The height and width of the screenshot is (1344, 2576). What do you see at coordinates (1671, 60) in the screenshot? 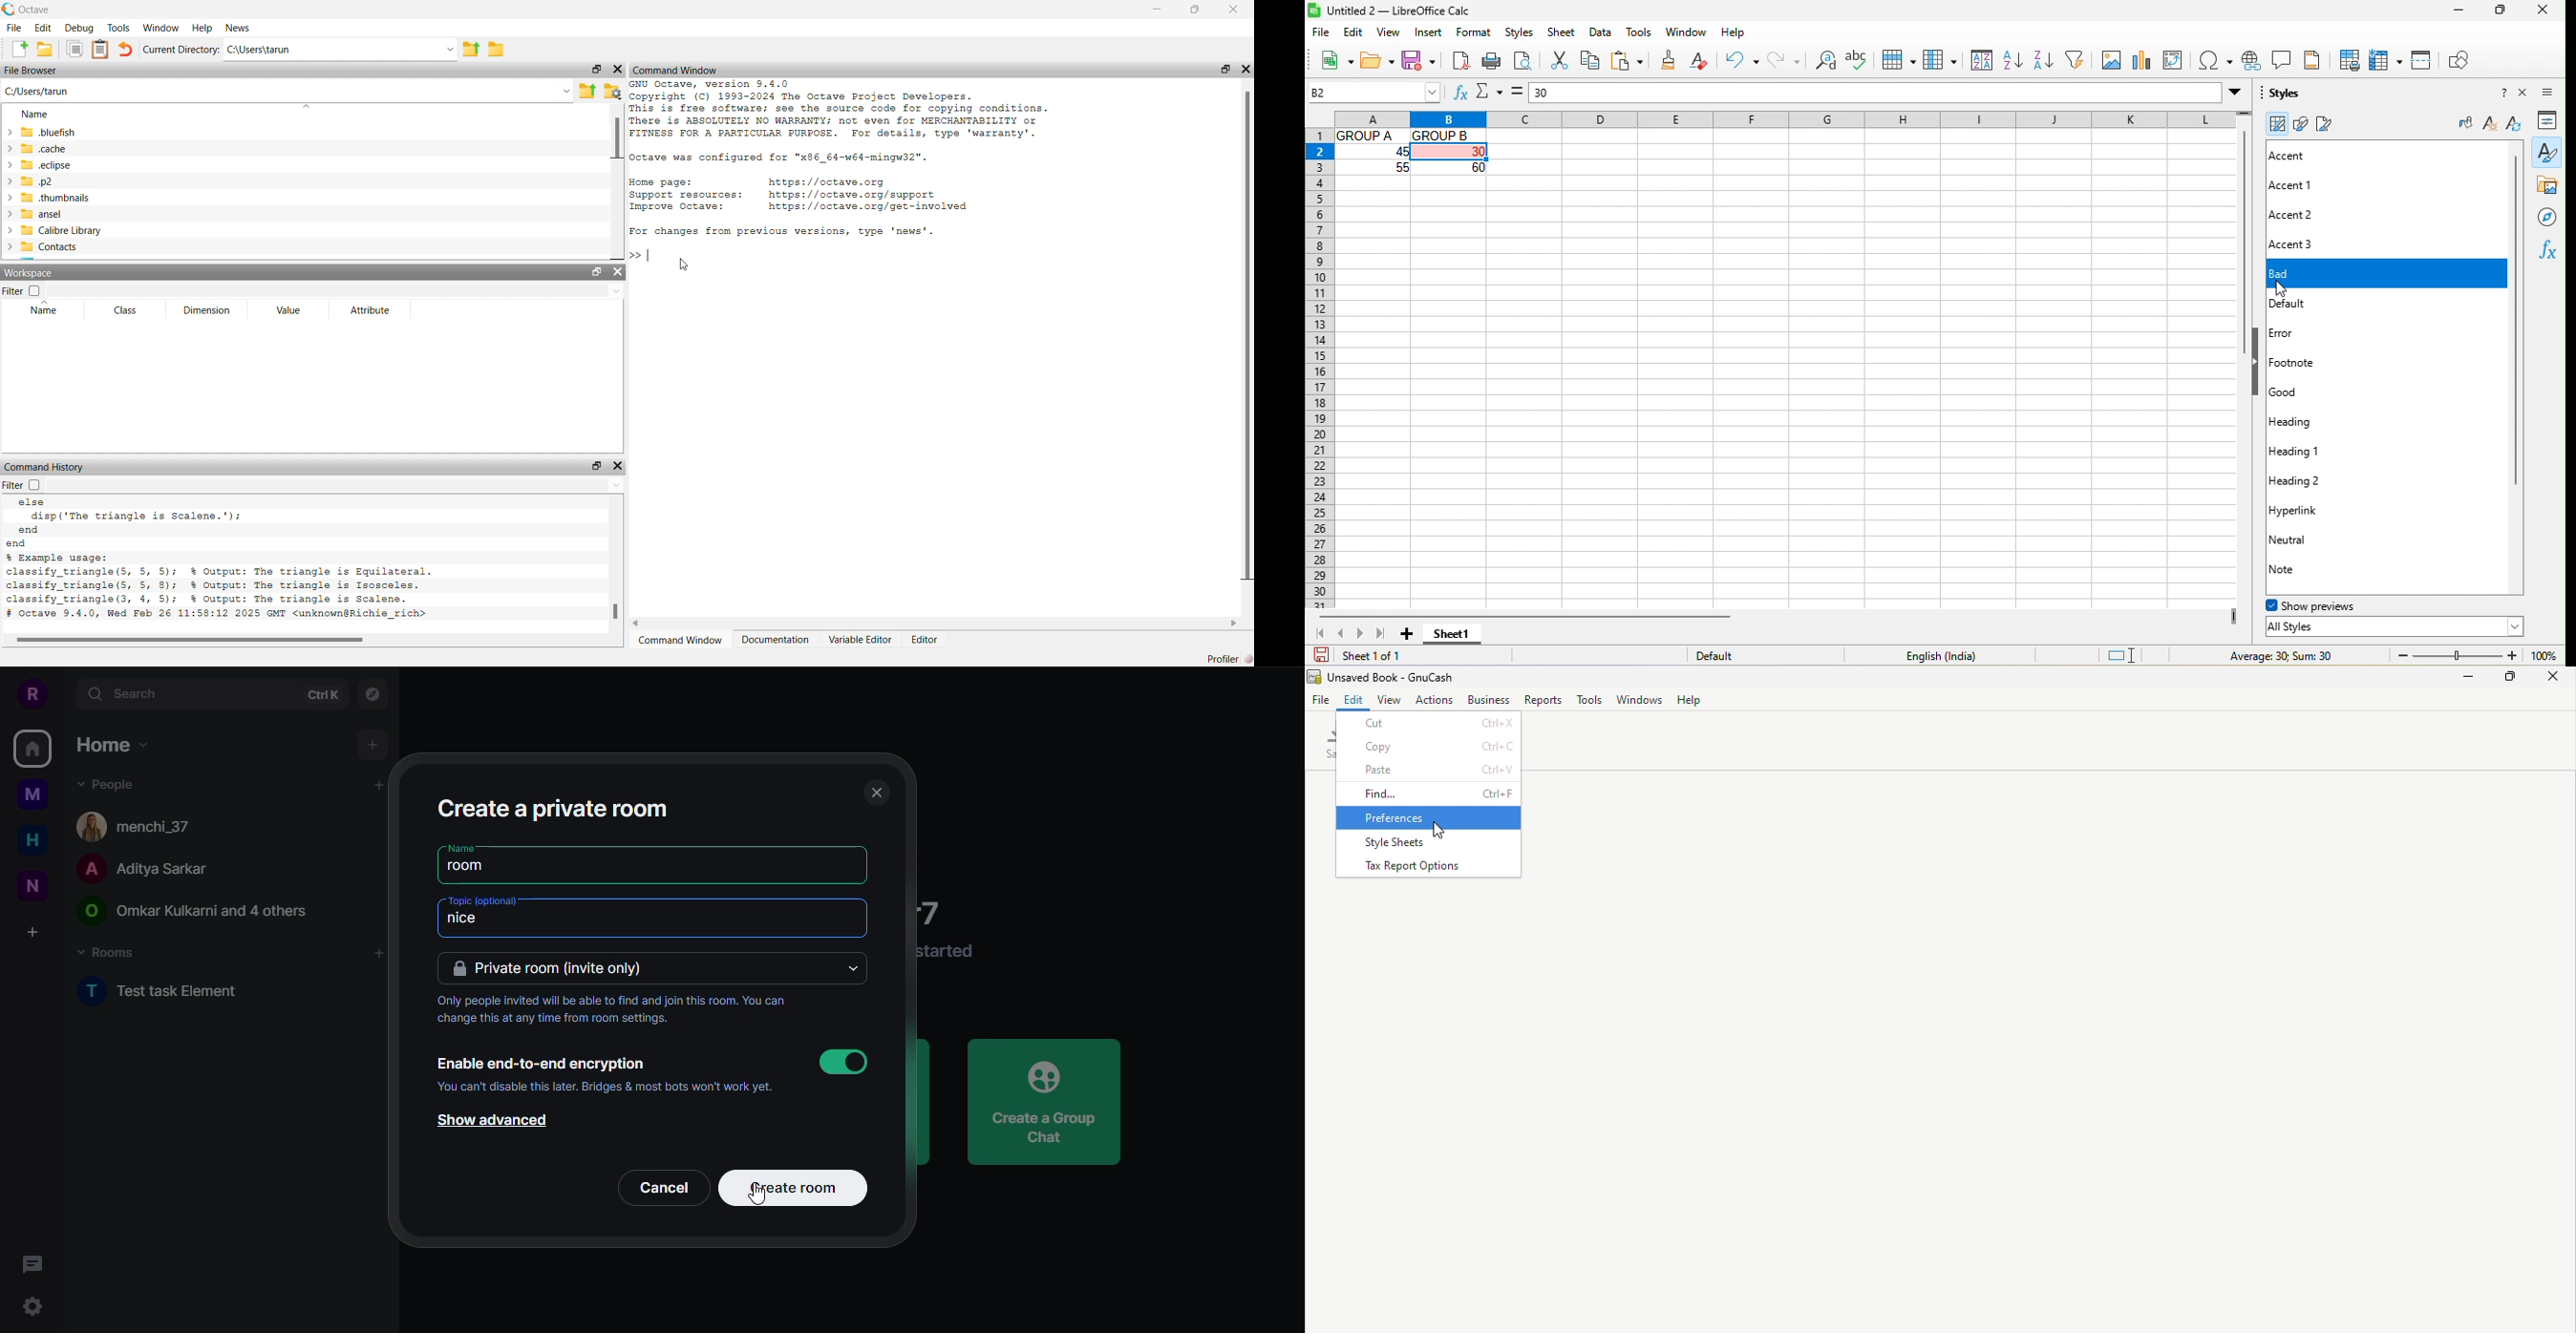
I see `clone formatting` at bounding box center [1671, 60].